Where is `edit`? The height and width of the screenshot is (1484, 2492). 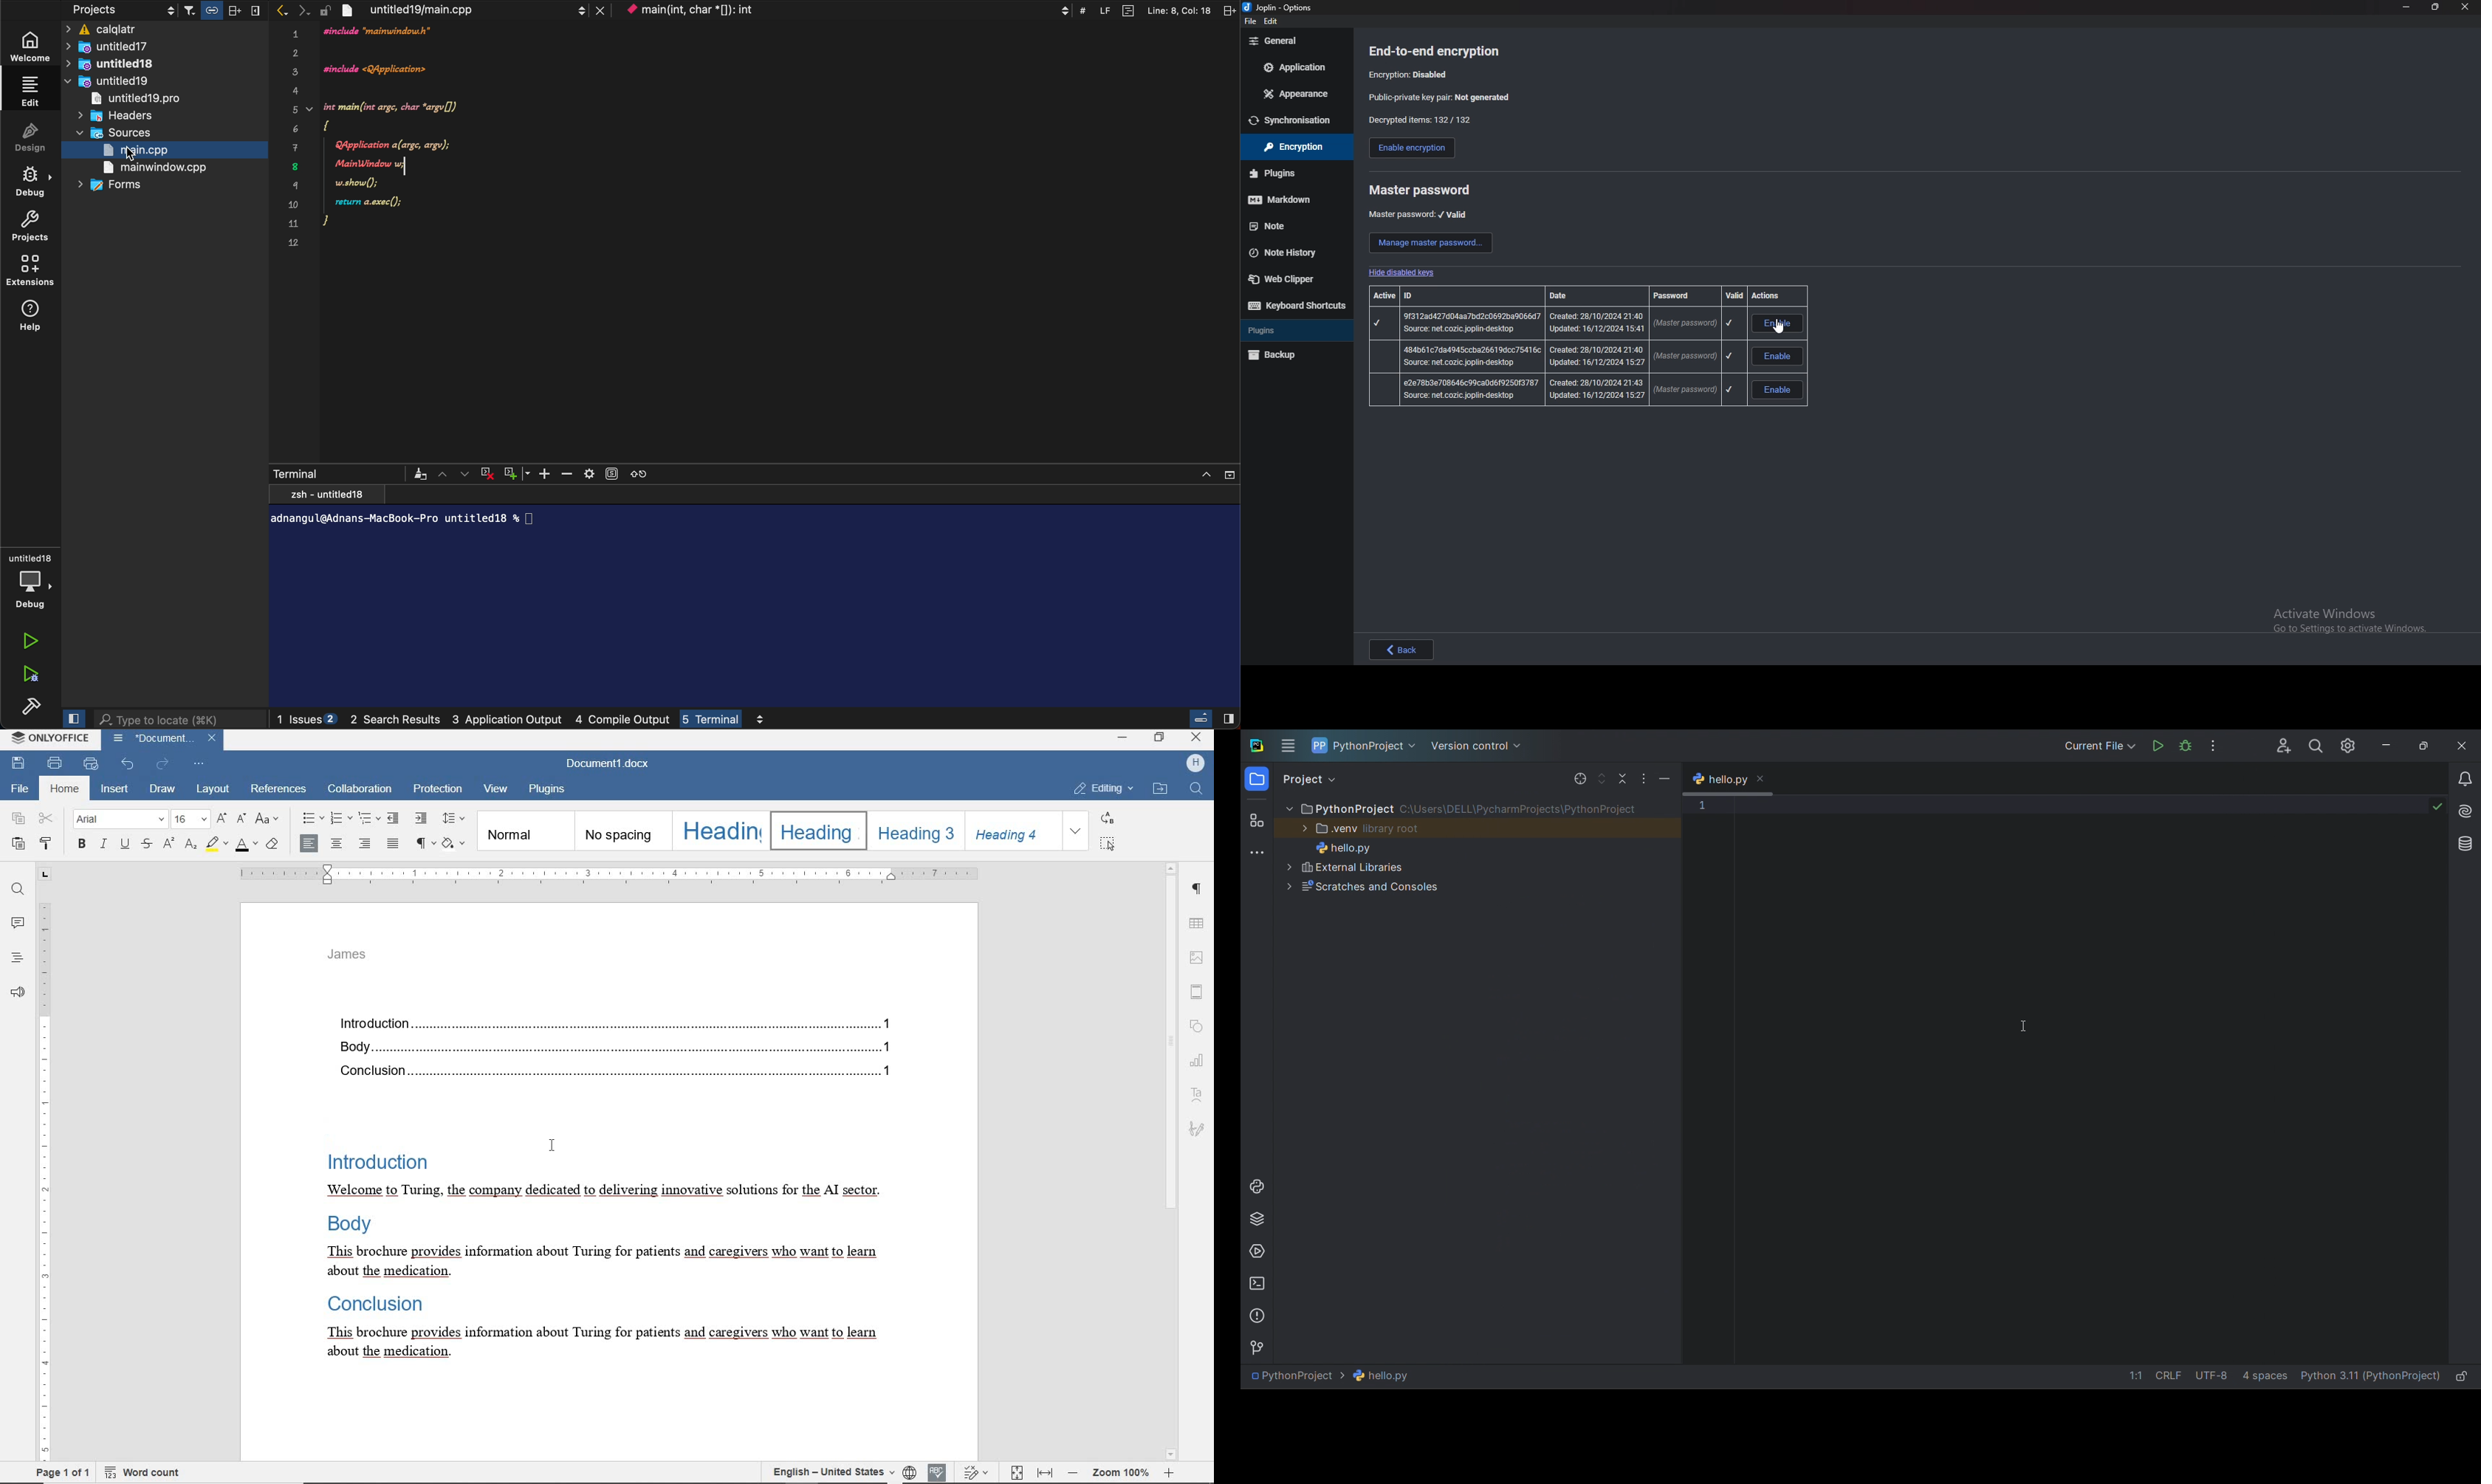
edit is located at coordinates (1272, 20).